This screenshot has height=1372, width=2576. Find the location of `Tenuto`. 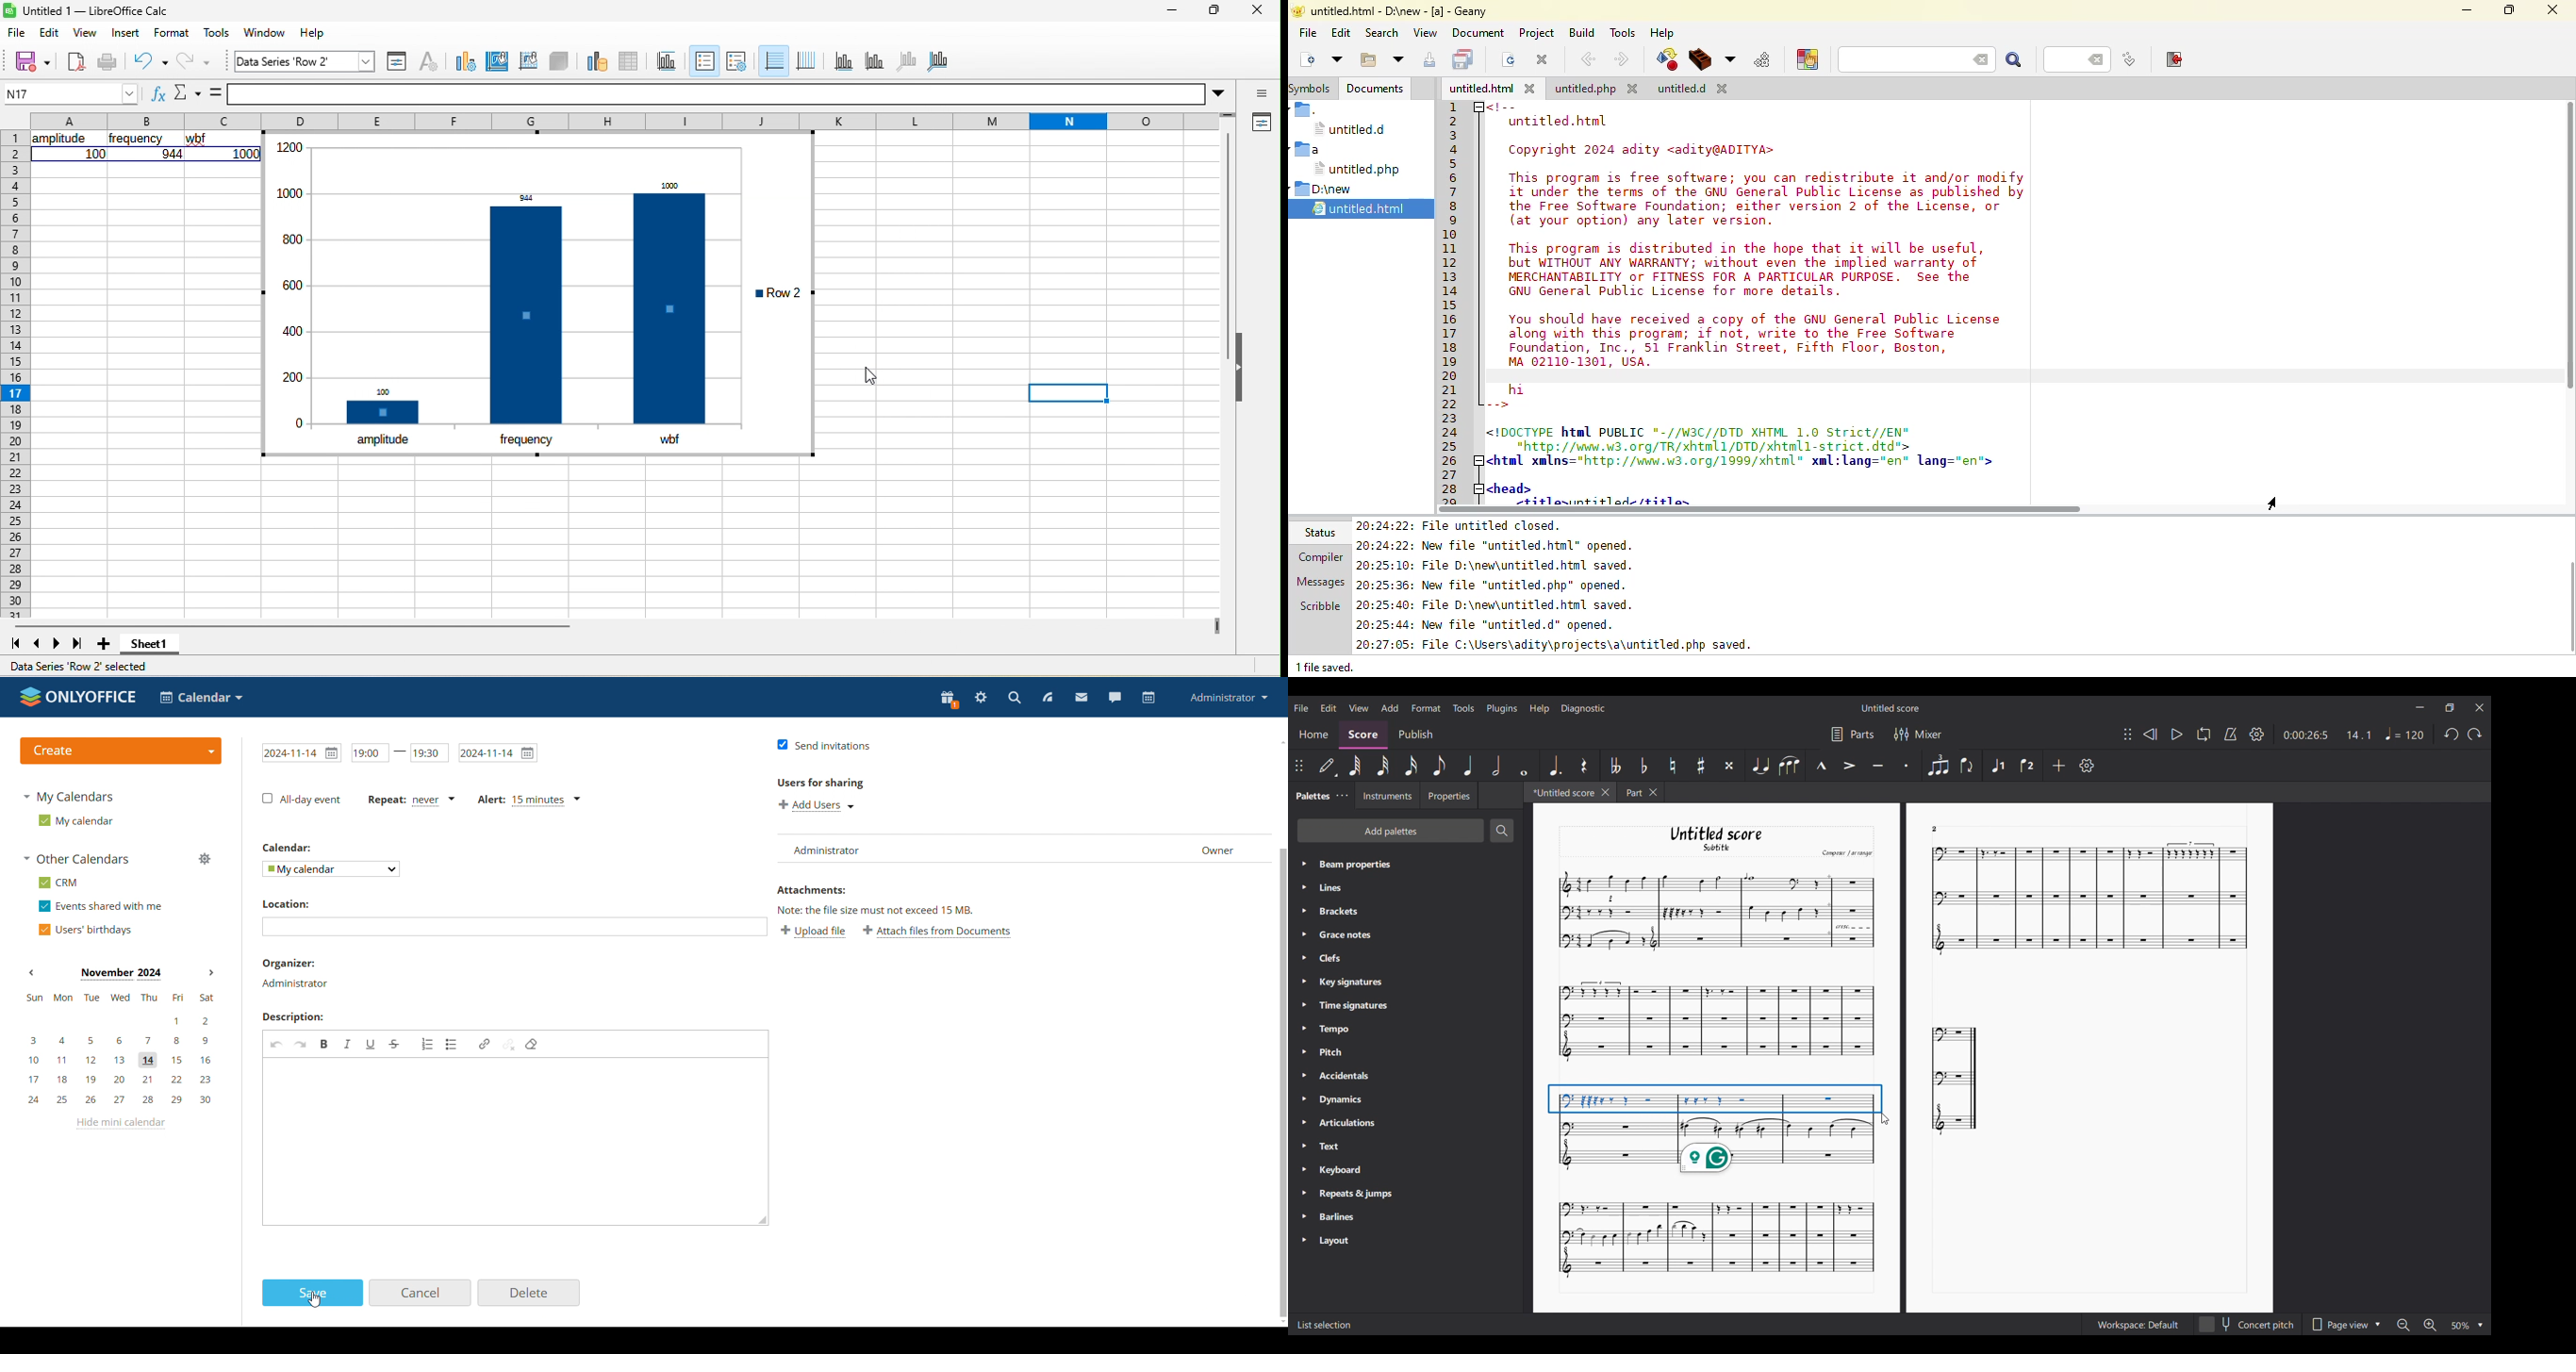

Tenuto is located at coordinates (1877, 766).